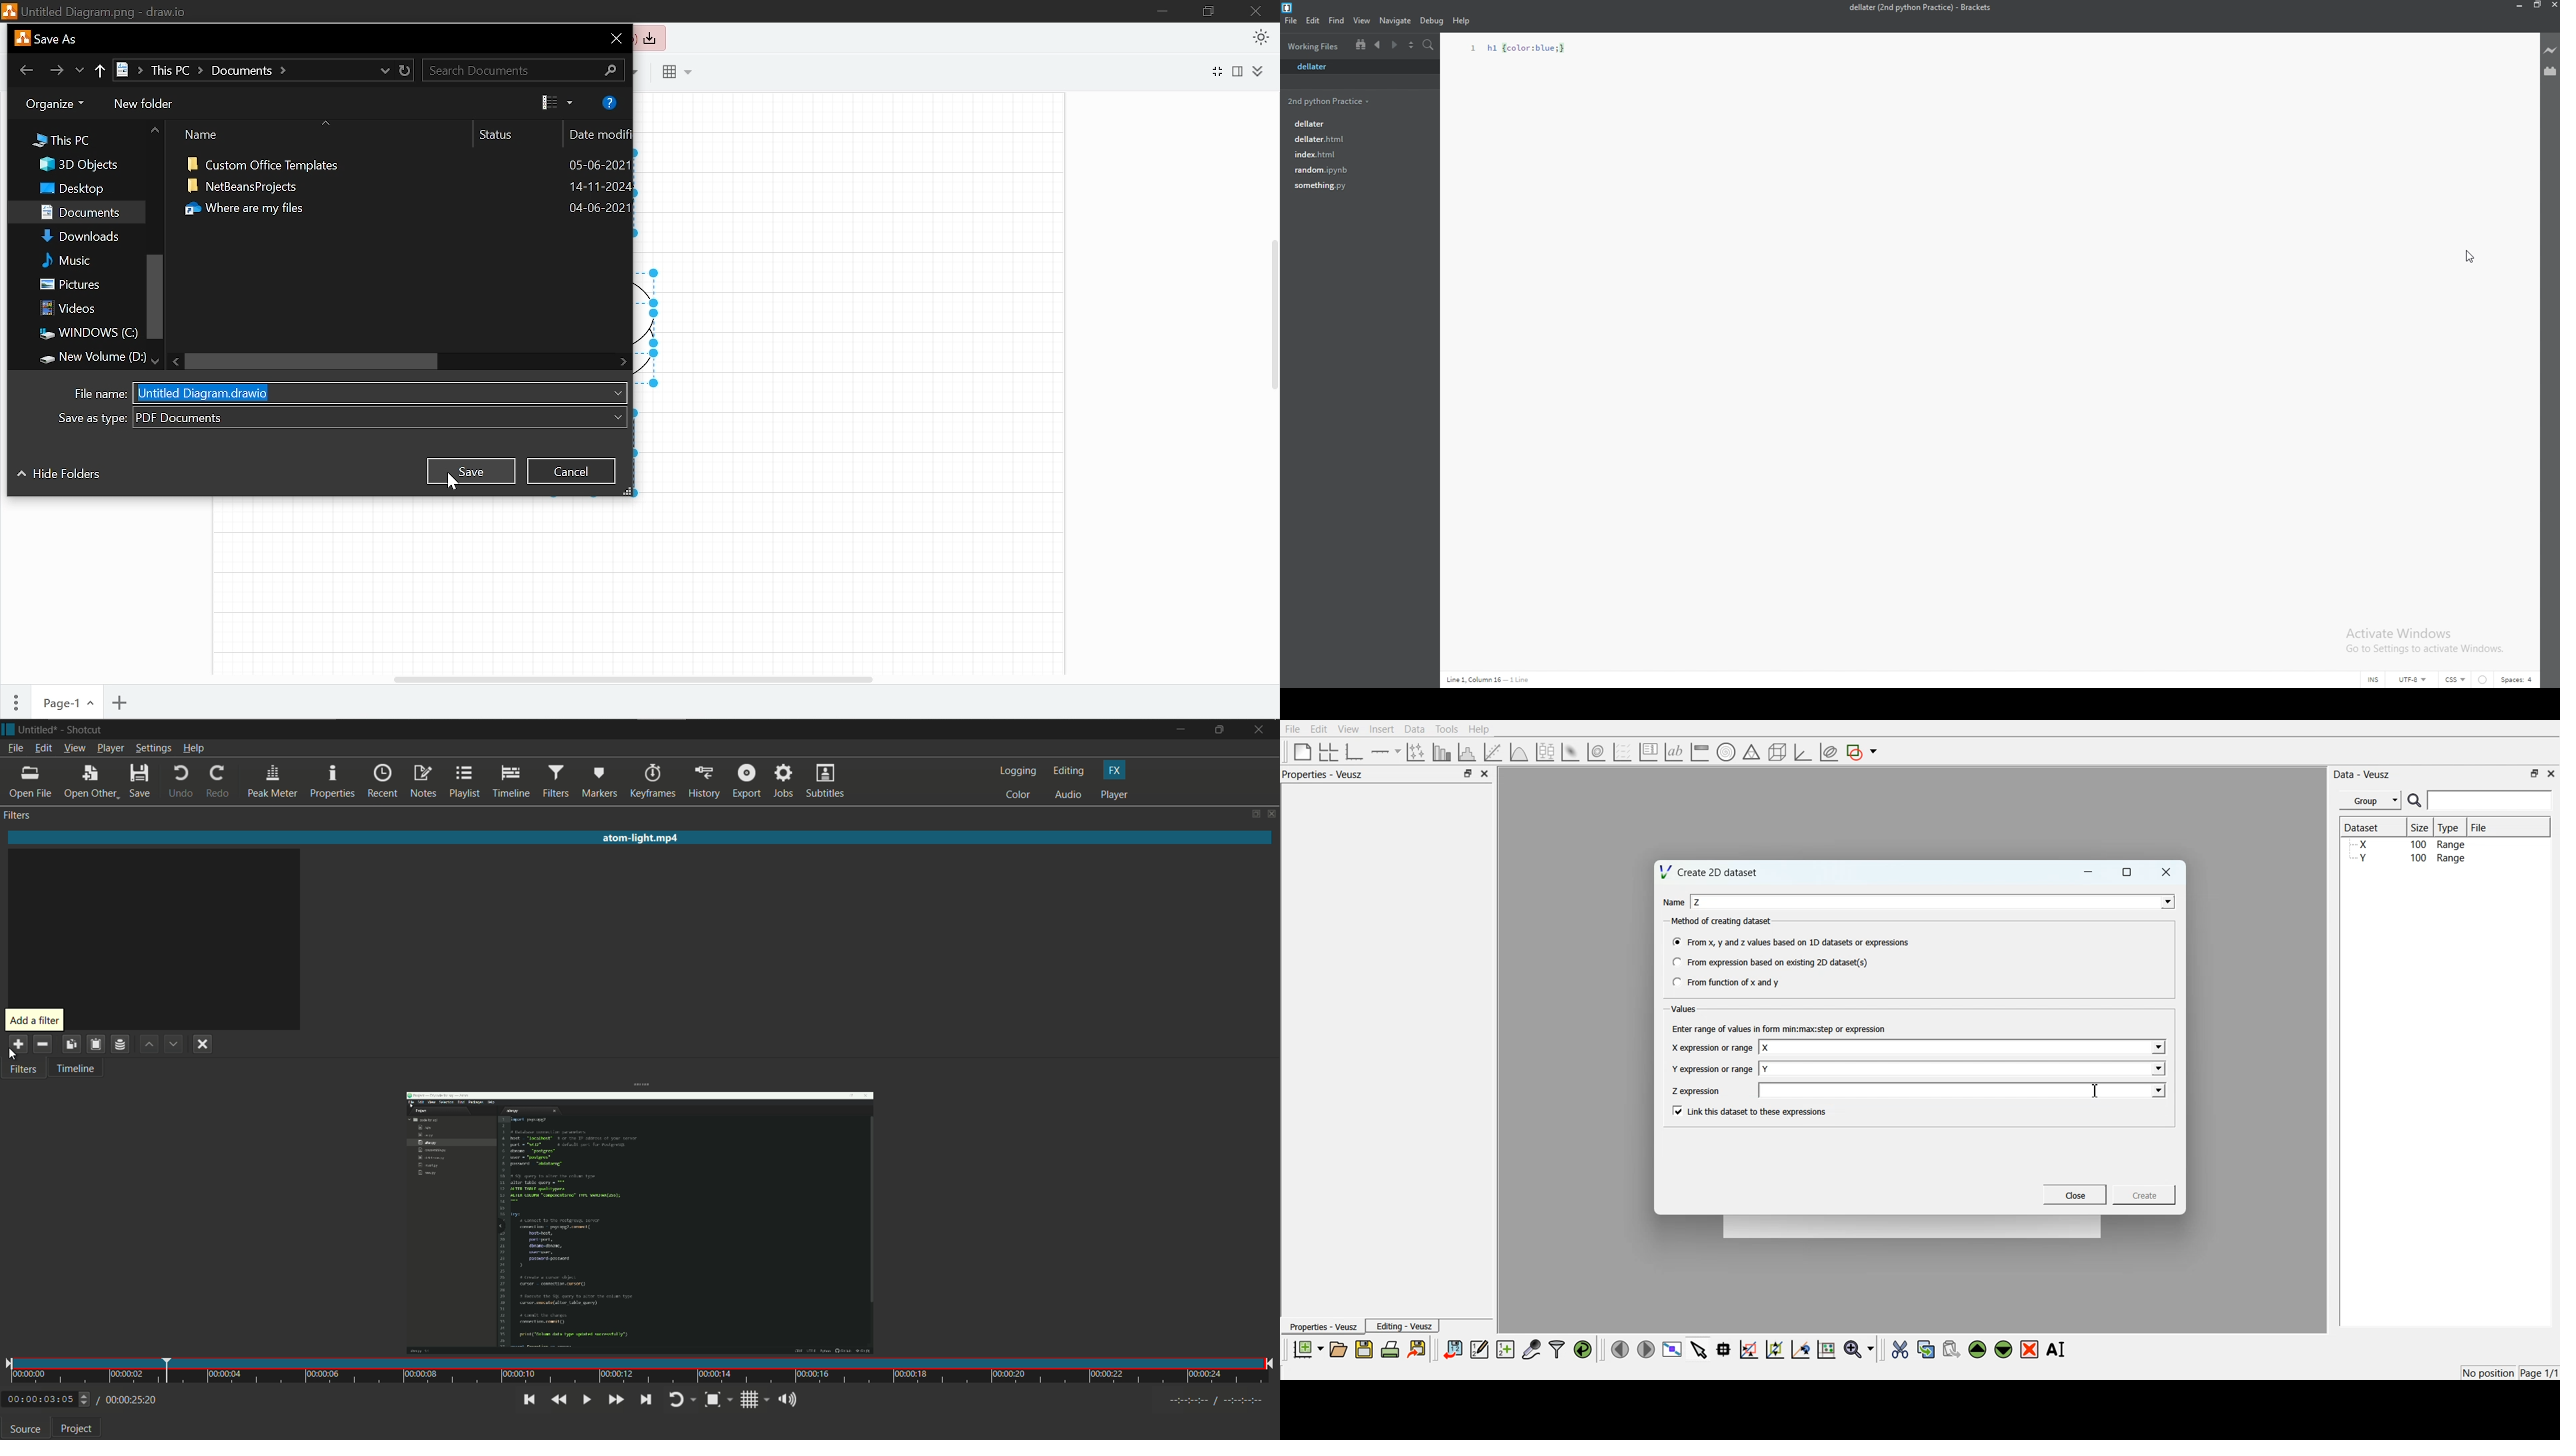 The height and width of the screenshot is (1456, 2576). Describe the element at coordinates (754, 1399) in the screenshot. I see `show grid` at that location.